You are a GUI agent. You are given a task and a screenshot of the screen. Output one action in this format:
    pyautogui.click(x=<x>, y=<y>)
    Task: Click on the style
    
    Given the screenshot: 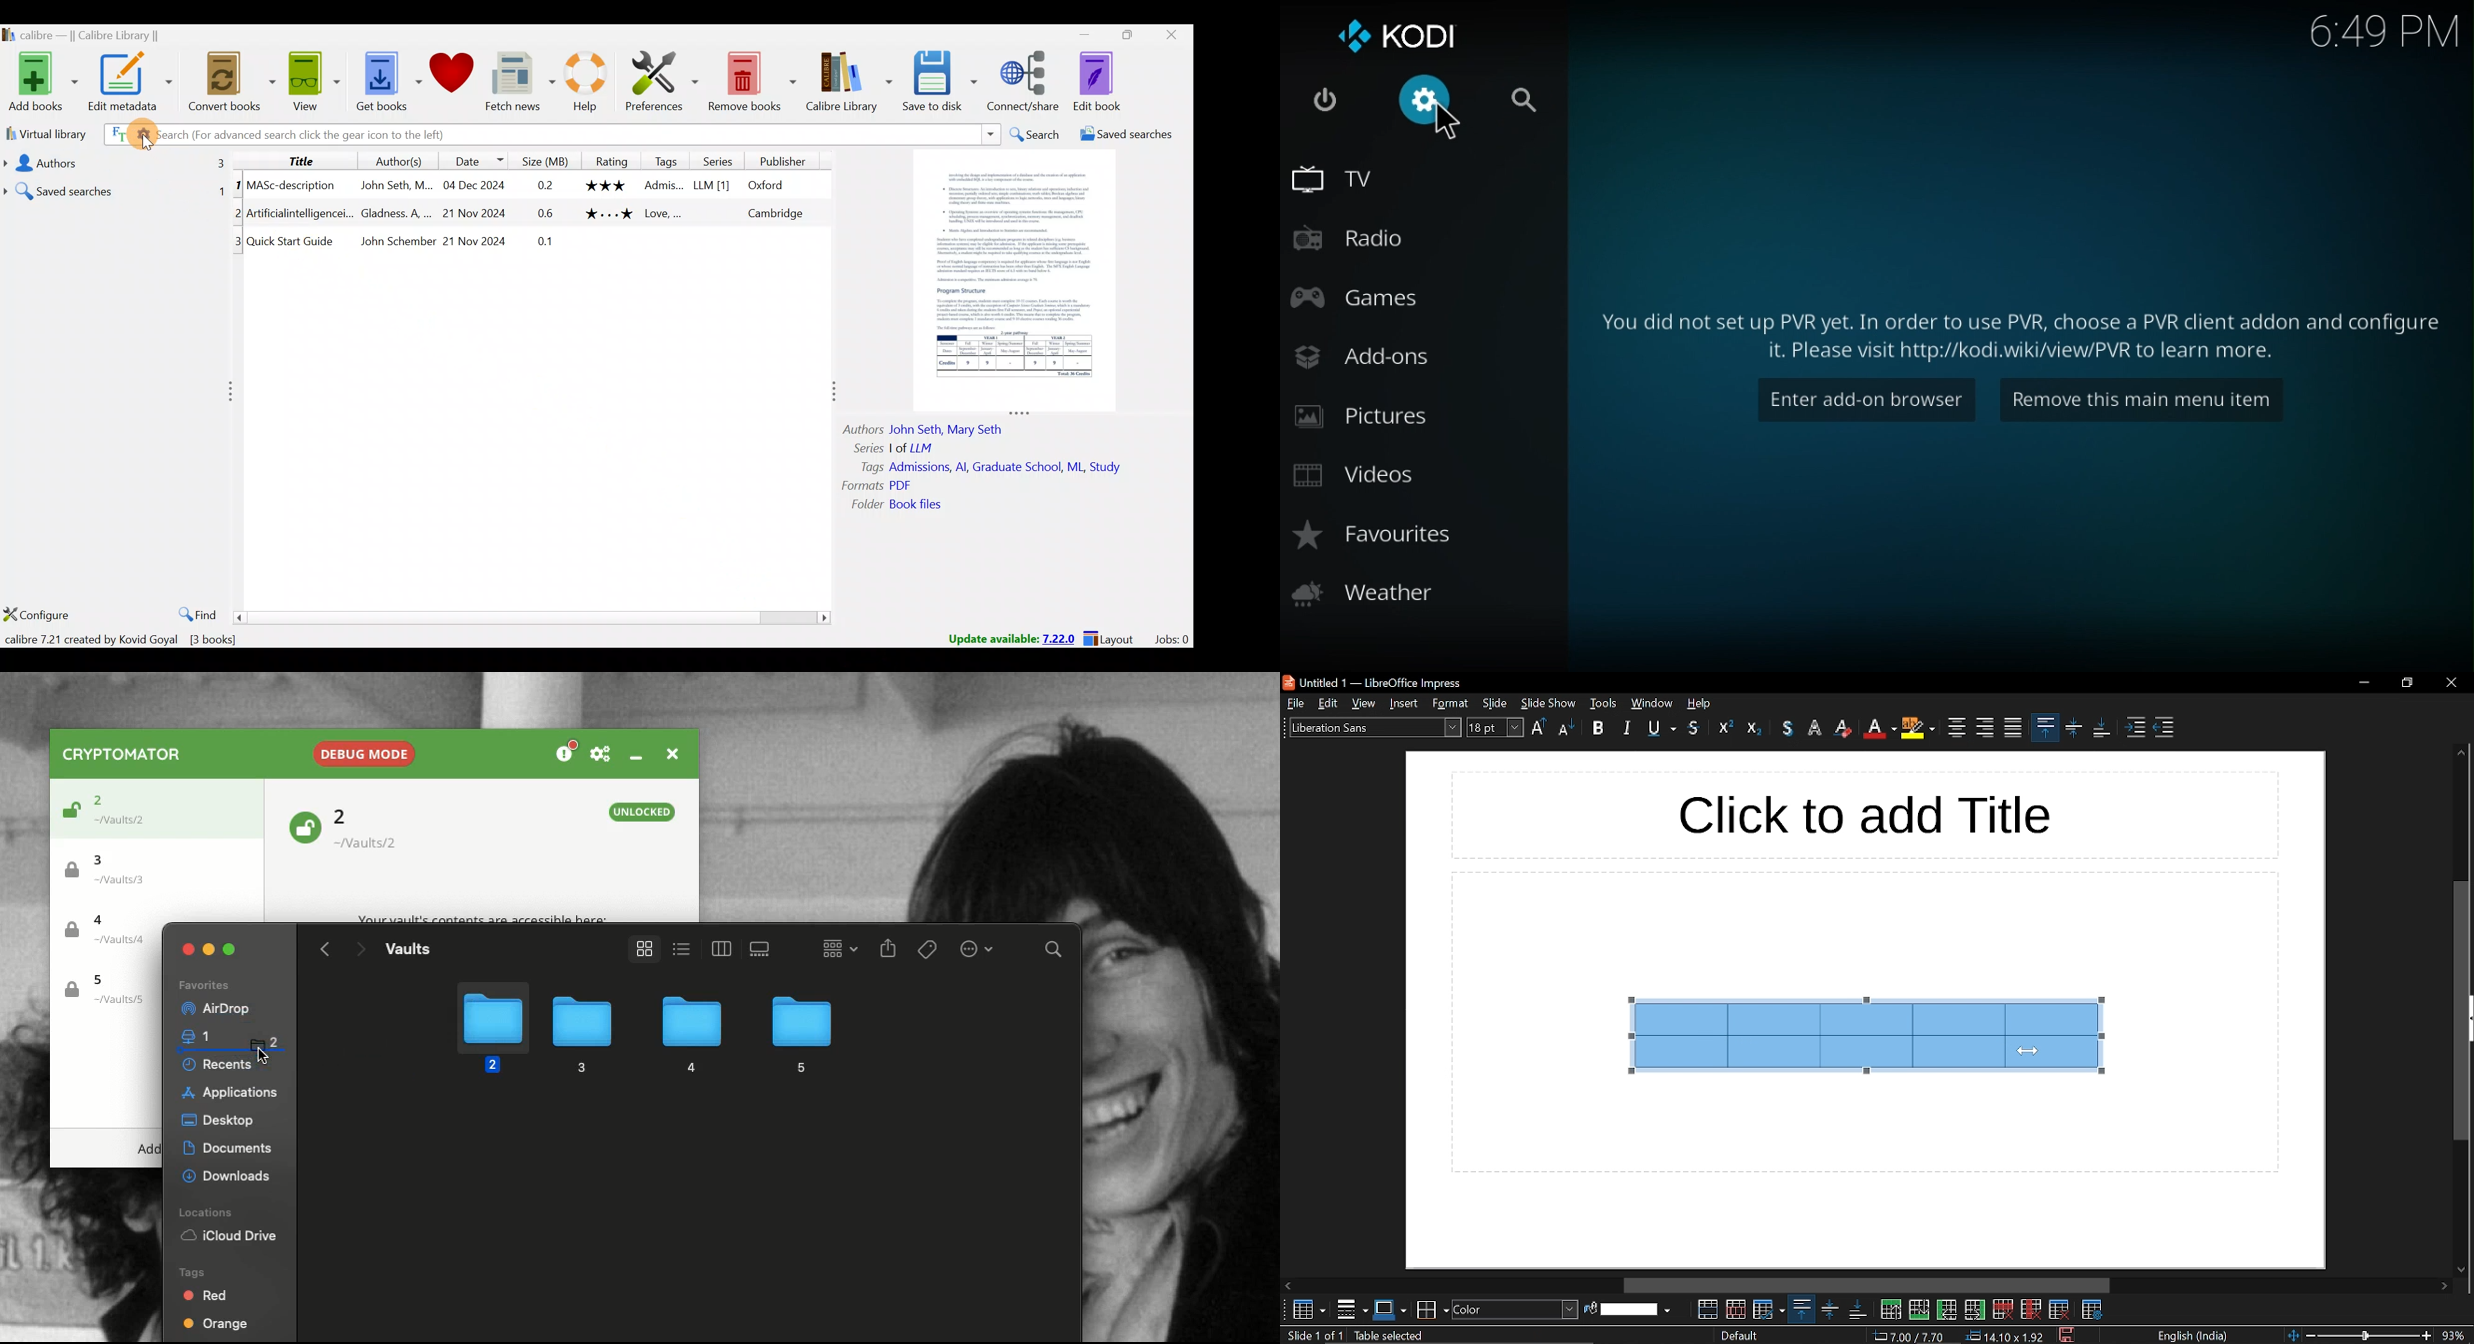 What is the action you would take?
    pyautogui.click(x=1450, y=704)
    